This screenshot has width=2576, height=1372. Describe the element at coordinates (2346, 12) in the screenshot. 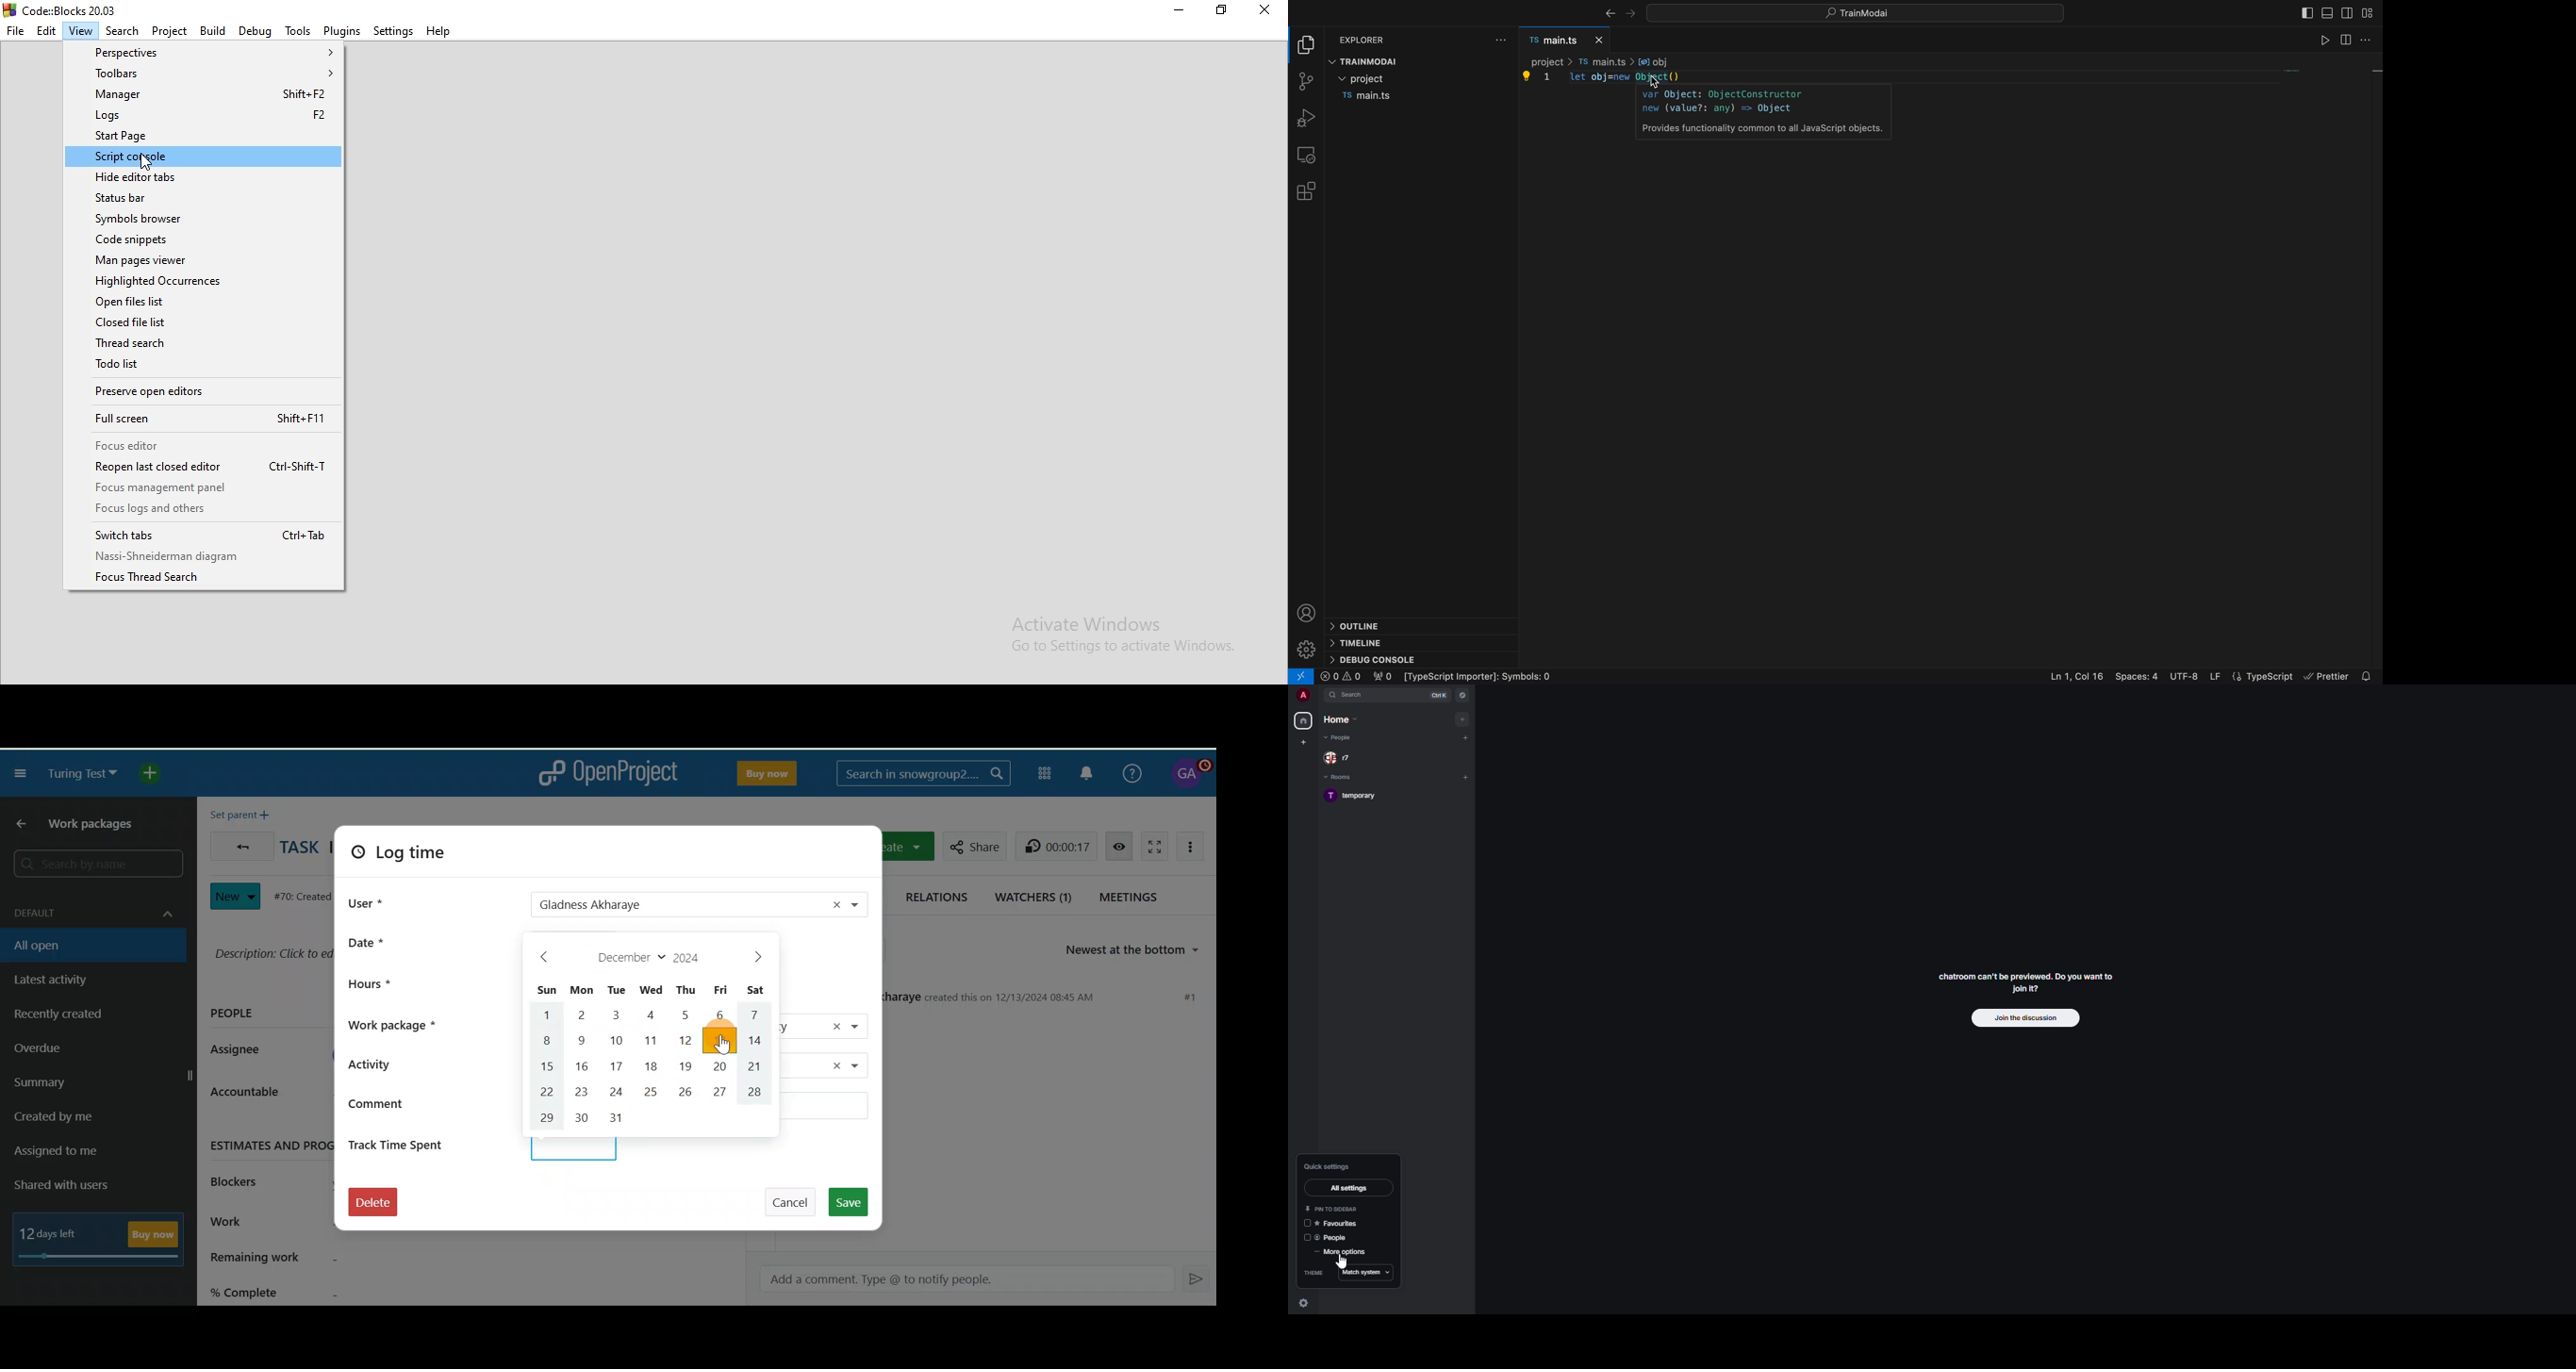

I see `toggle secondary bar` at that location.